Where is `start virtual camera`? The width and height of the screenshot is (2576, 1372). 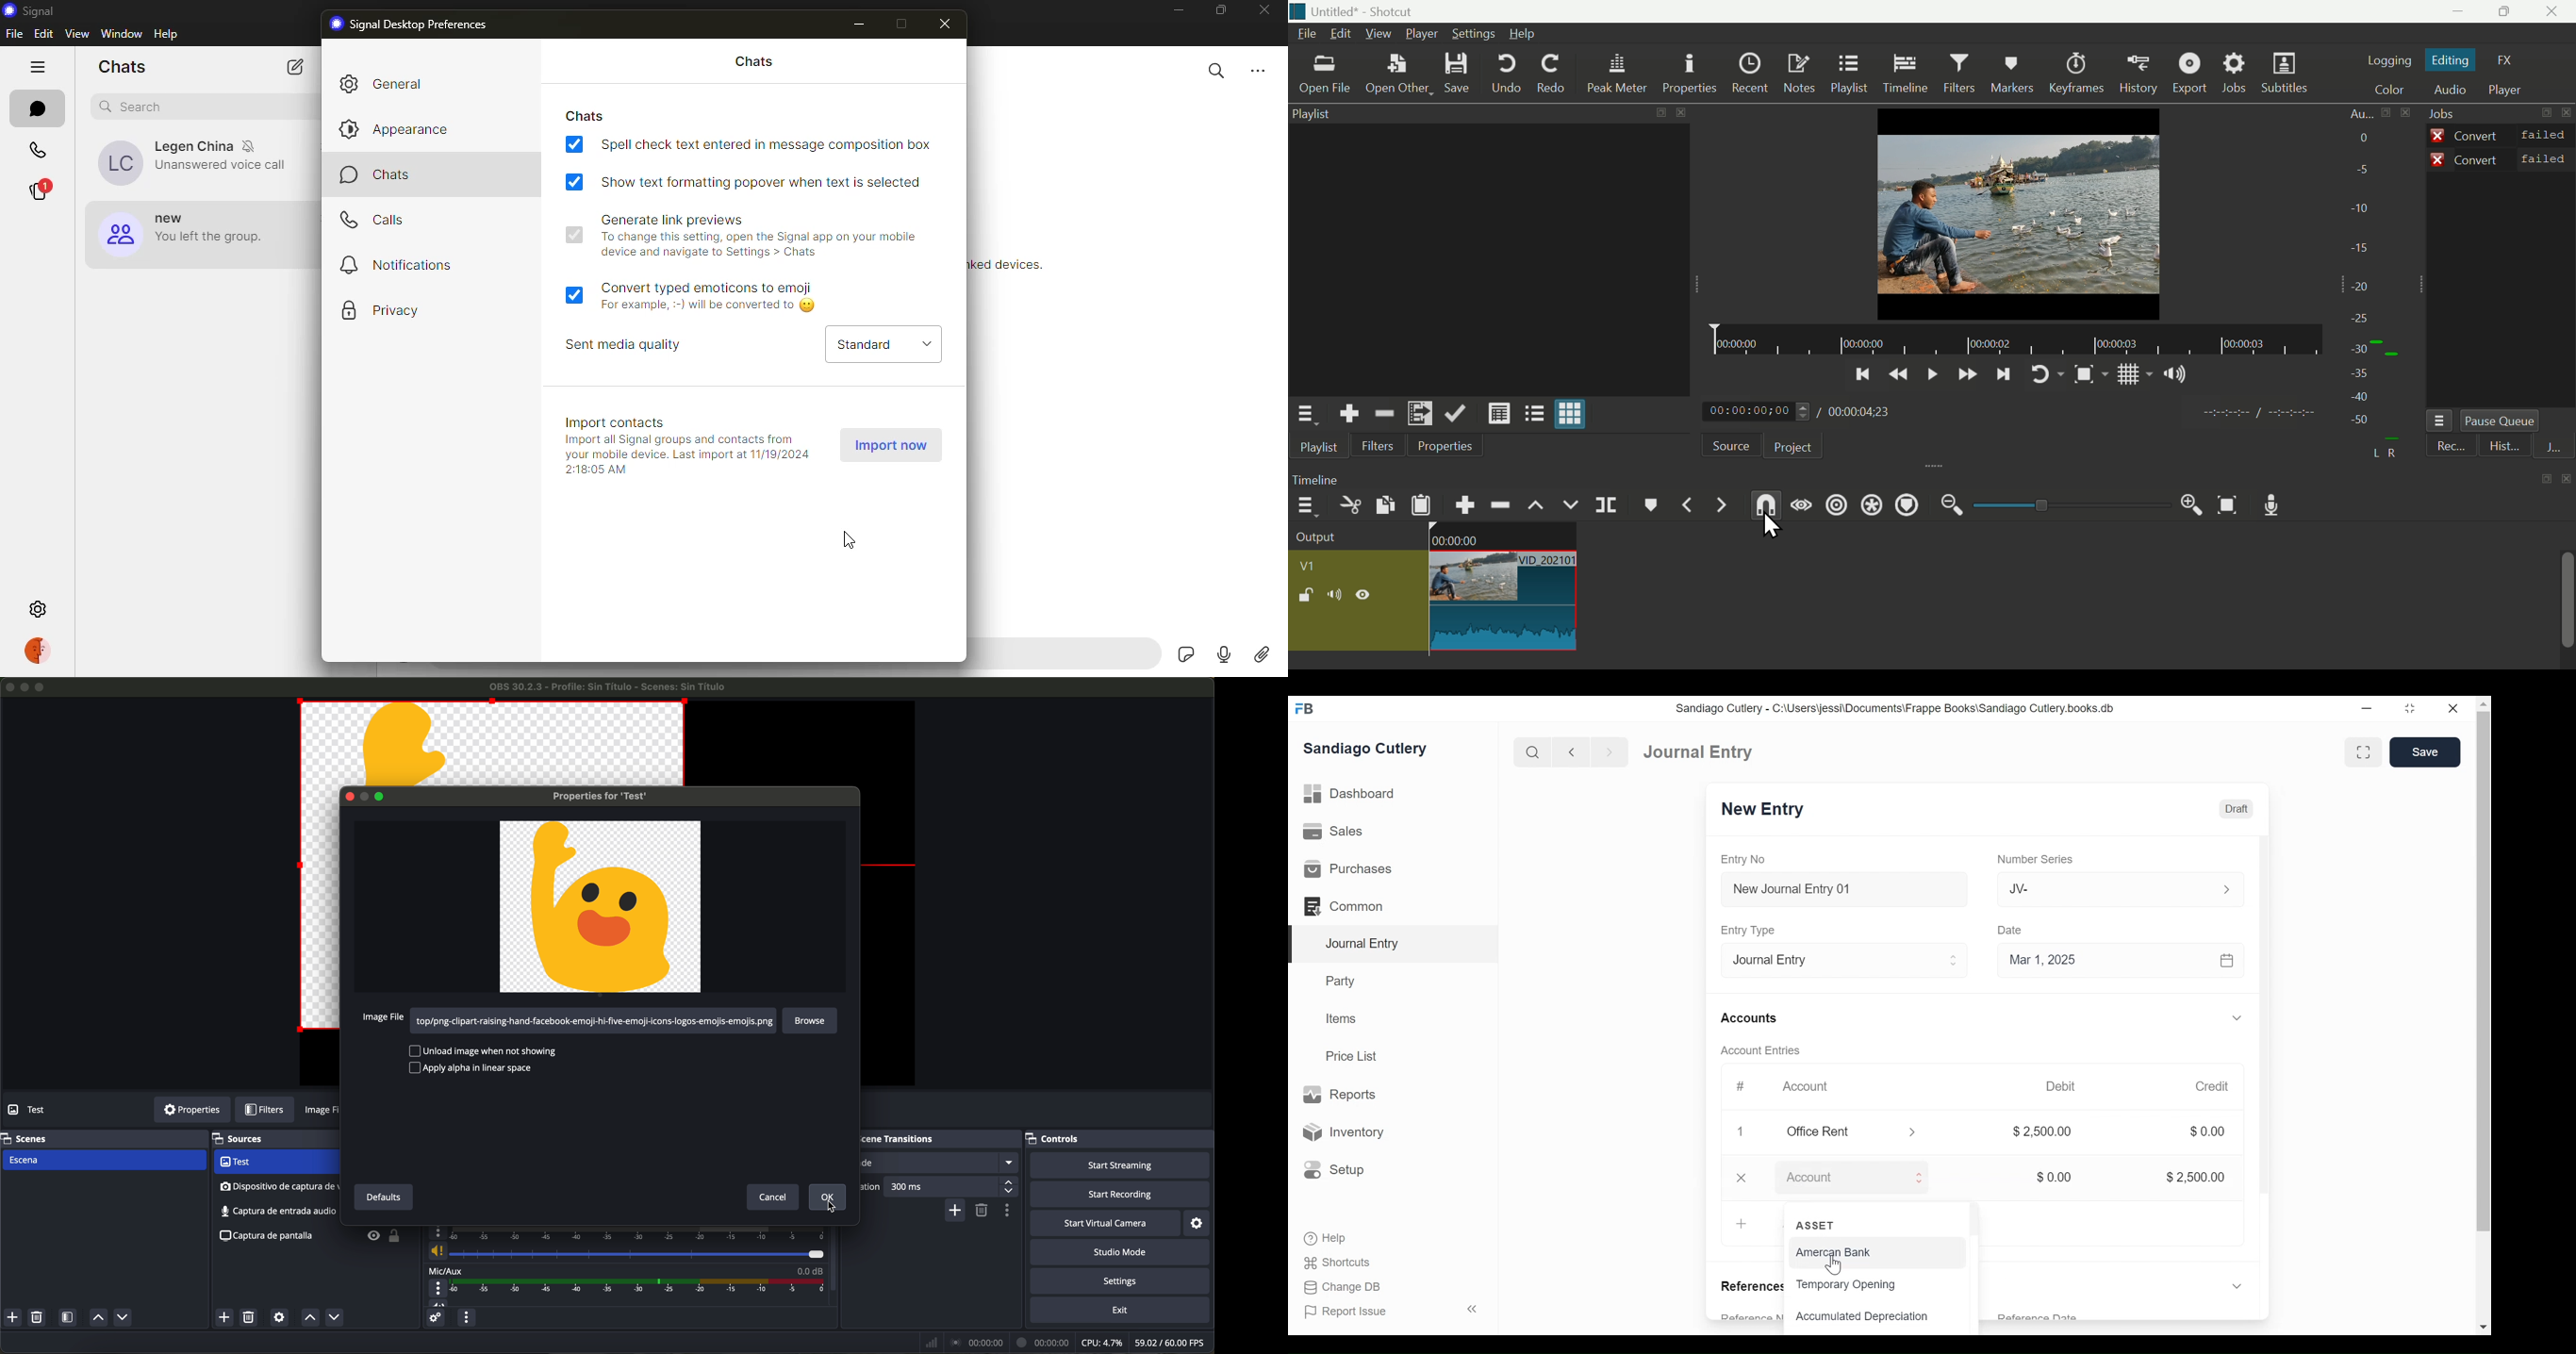
start virtual camera is located at coordinates (1106, 1223).